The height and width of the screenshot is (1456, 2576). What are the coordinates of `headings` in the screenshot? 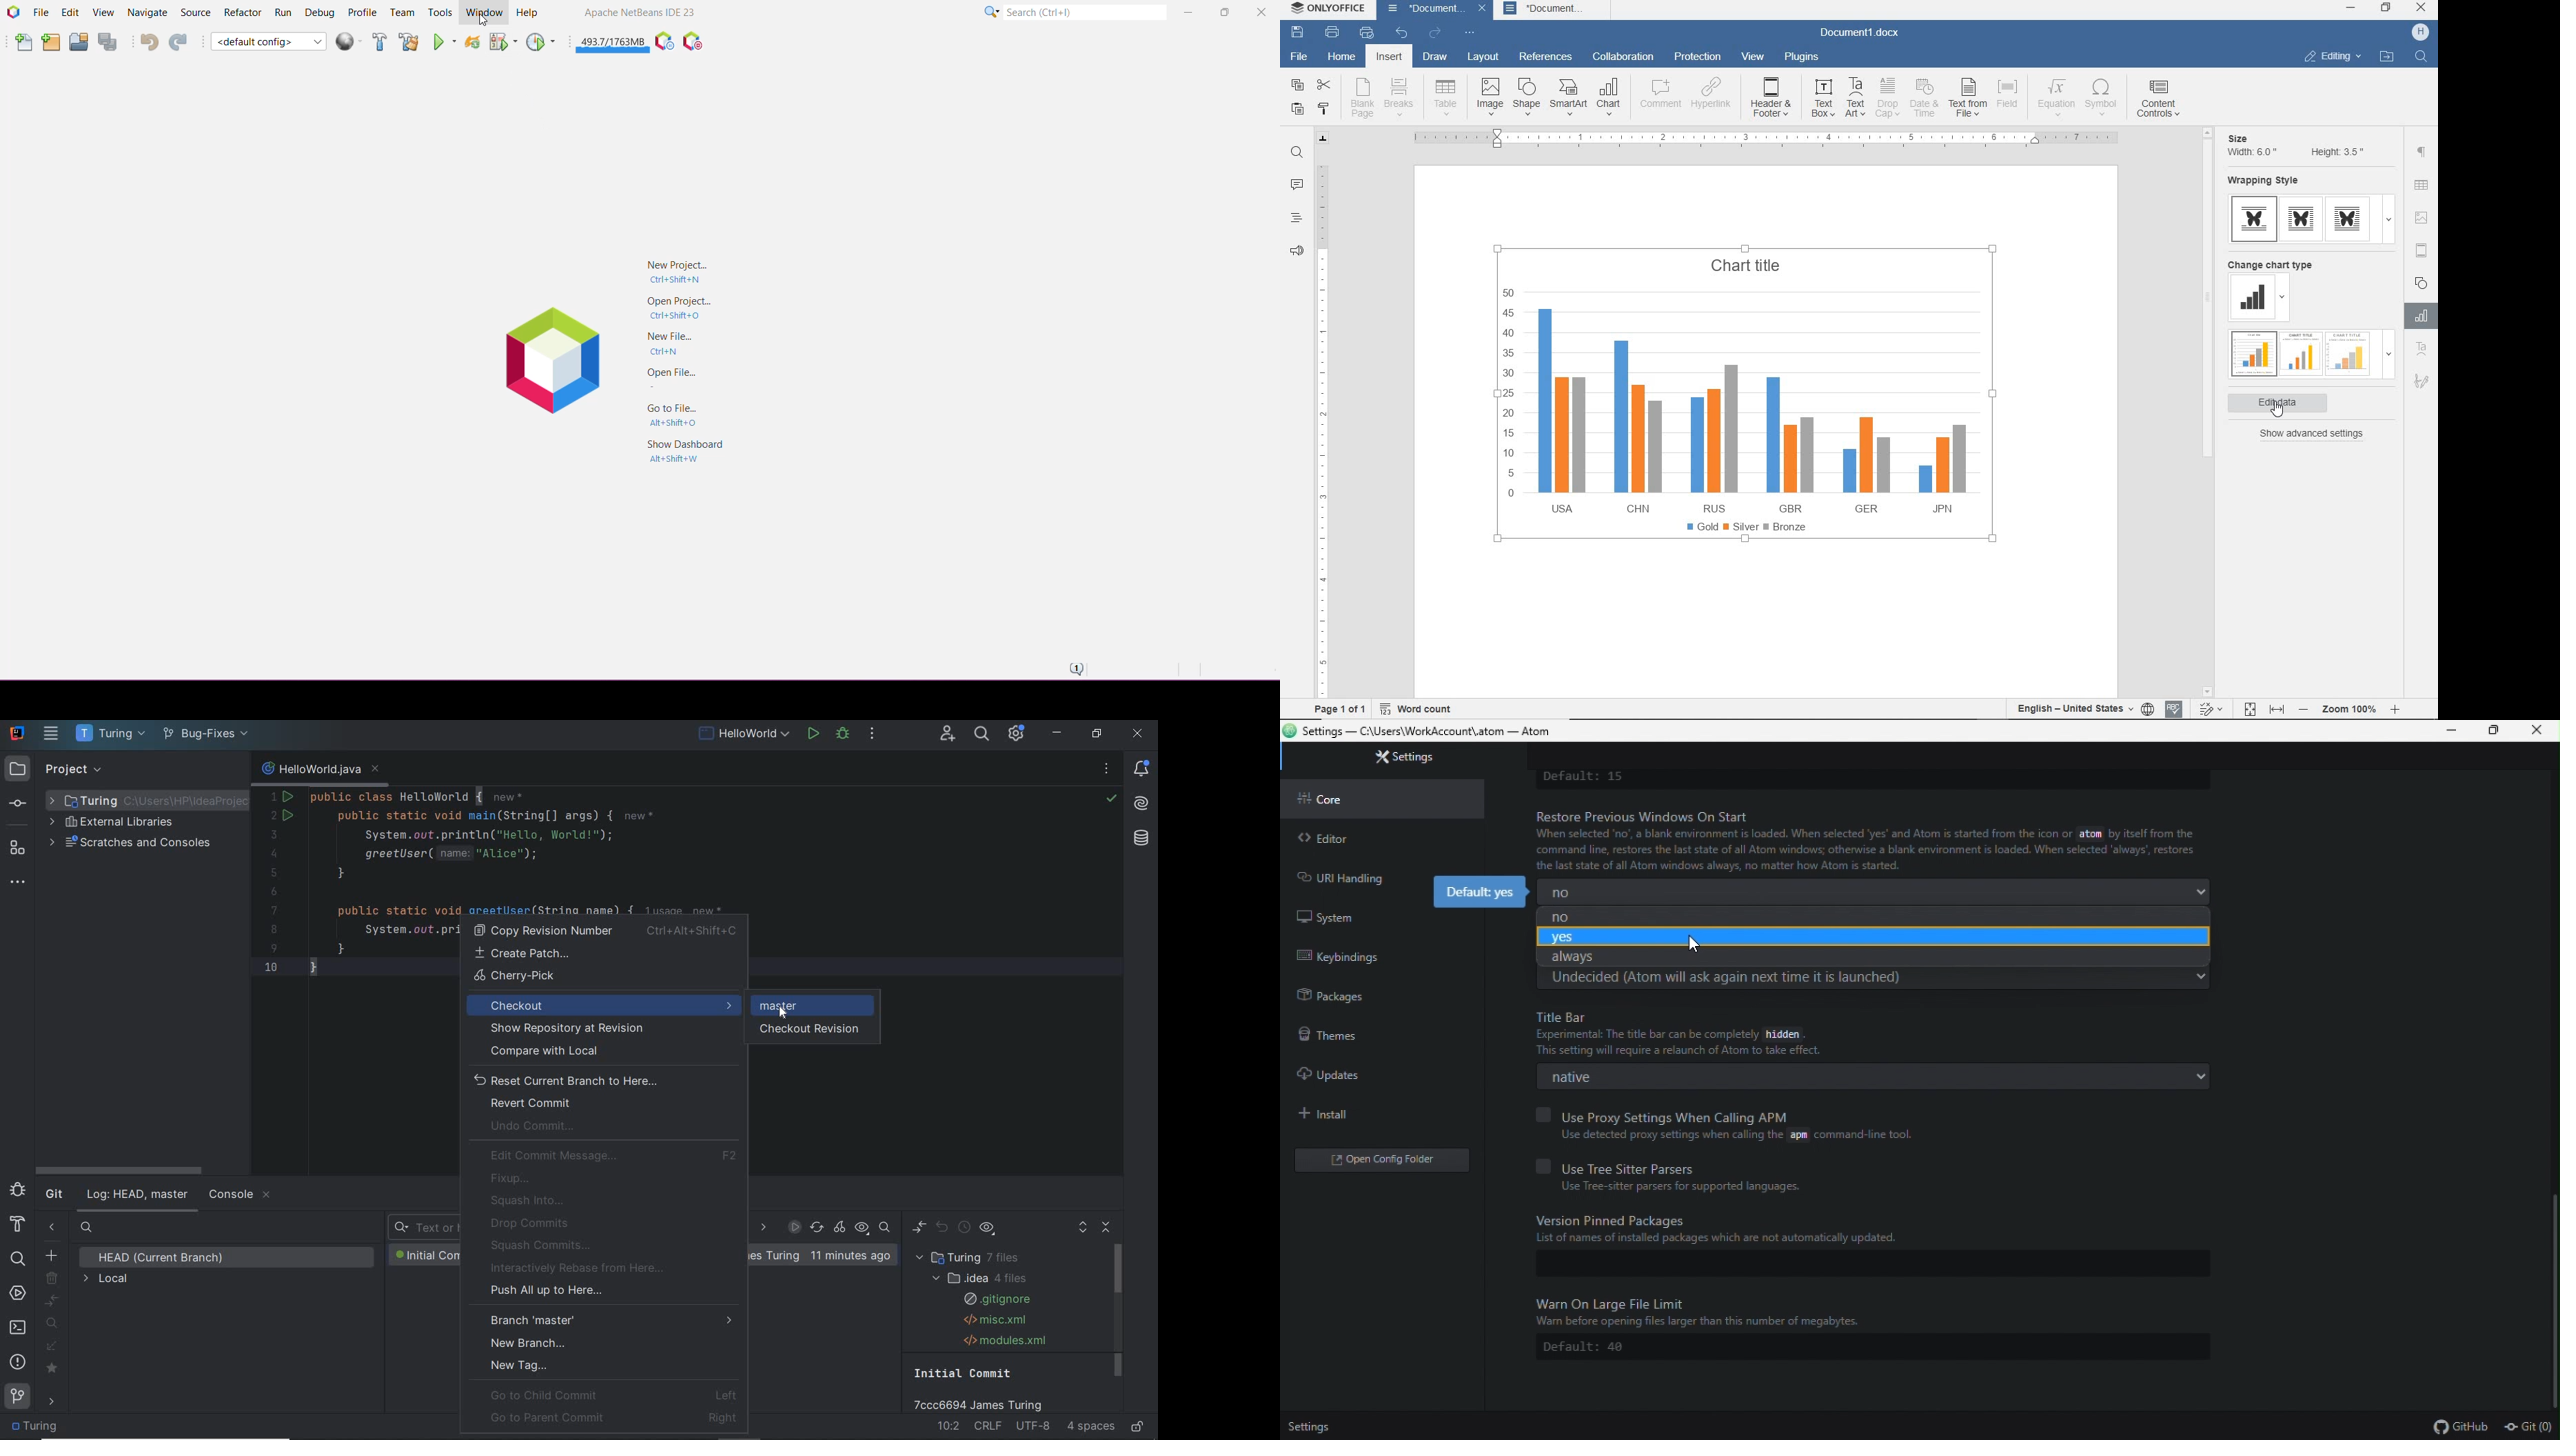 It's located at (1295, 219).